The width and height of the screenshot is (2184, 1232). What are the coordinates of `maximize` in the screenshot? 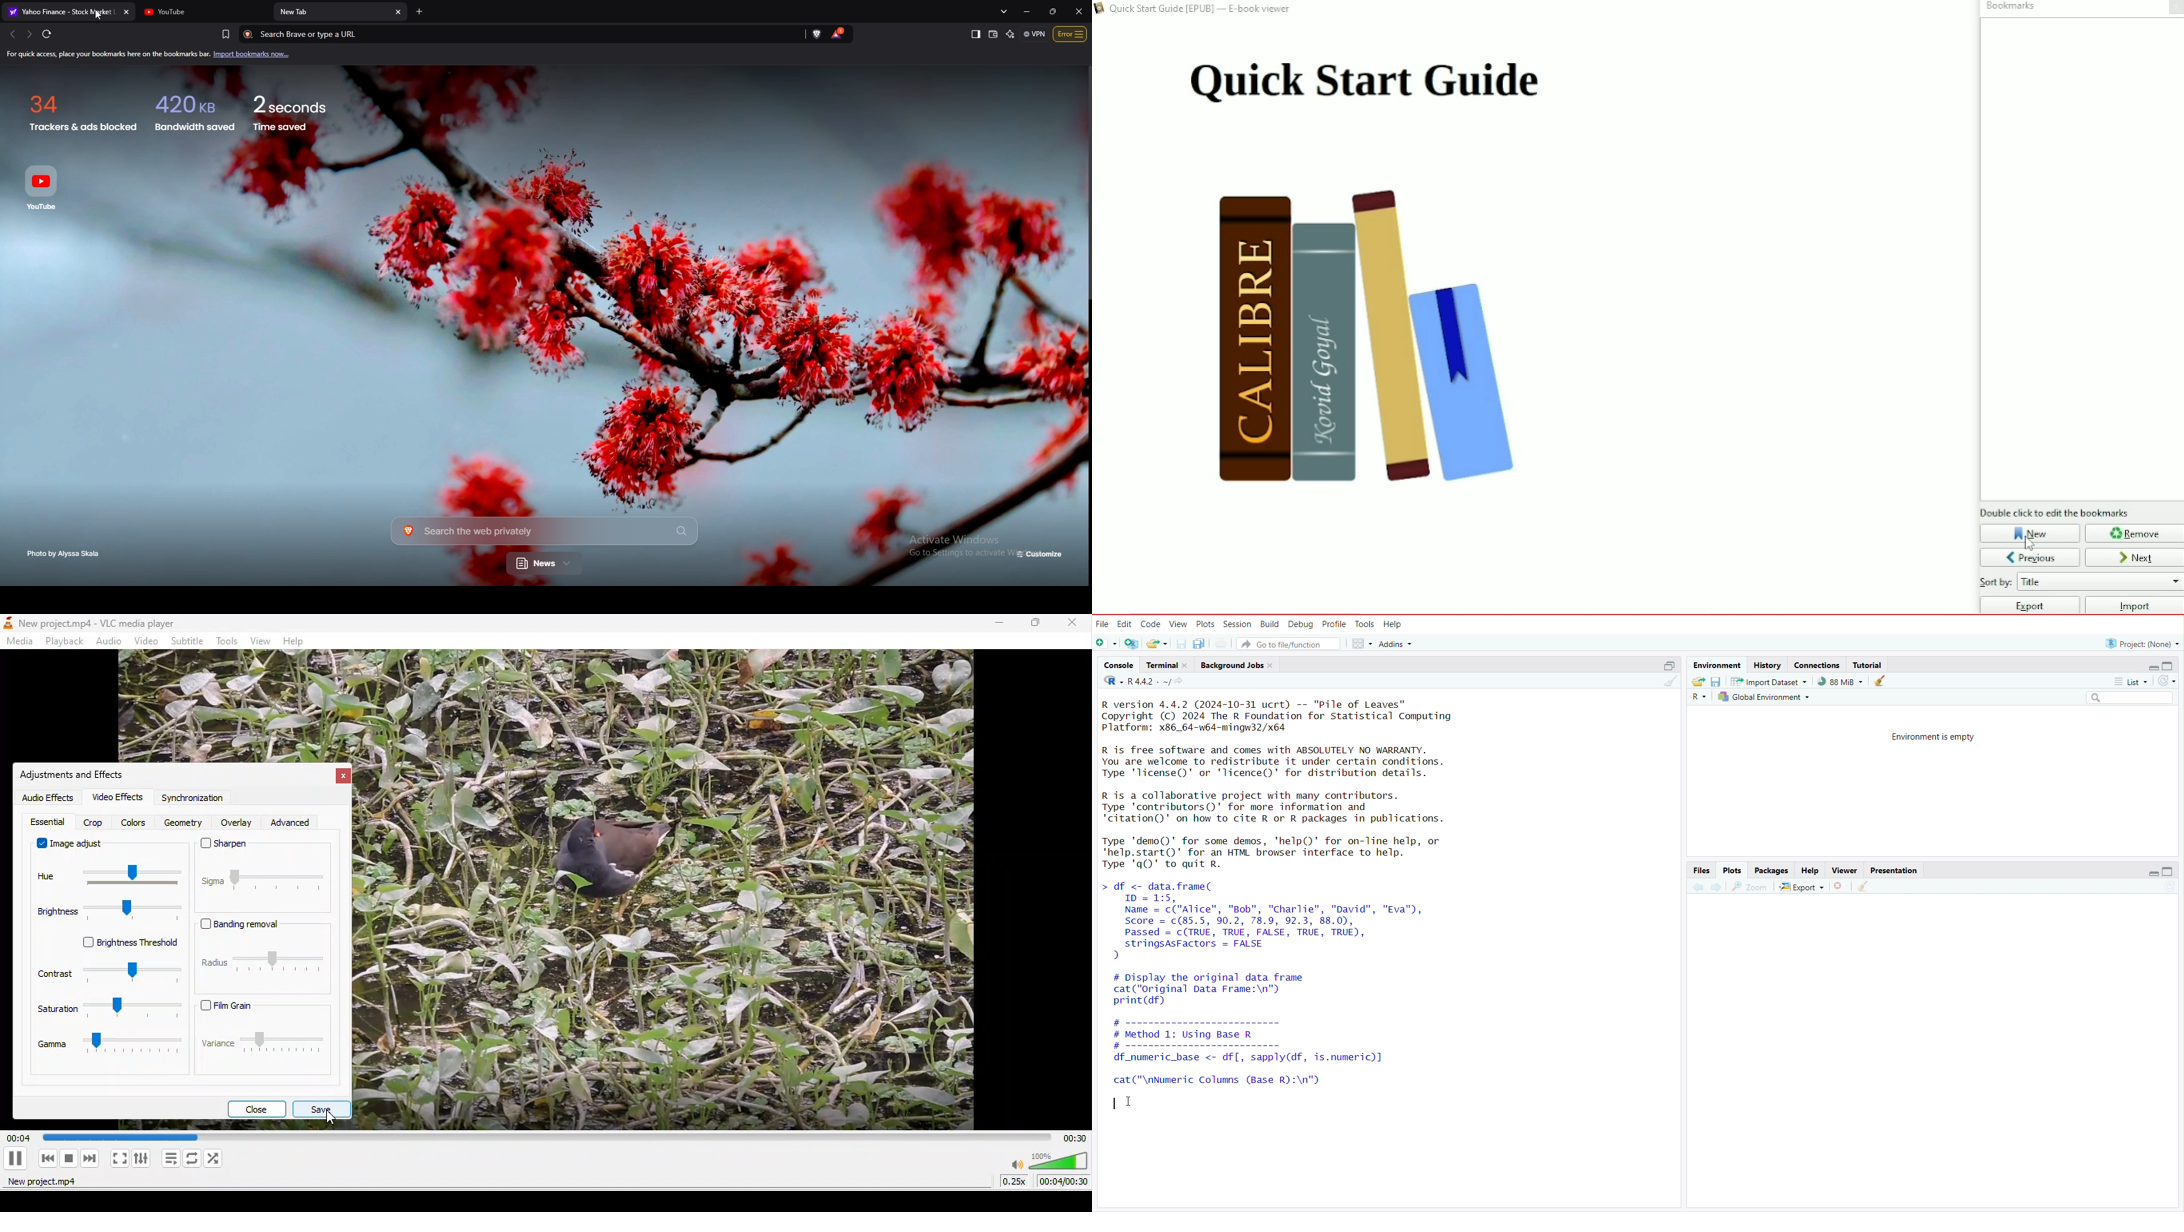 It's located at (1034, 624).